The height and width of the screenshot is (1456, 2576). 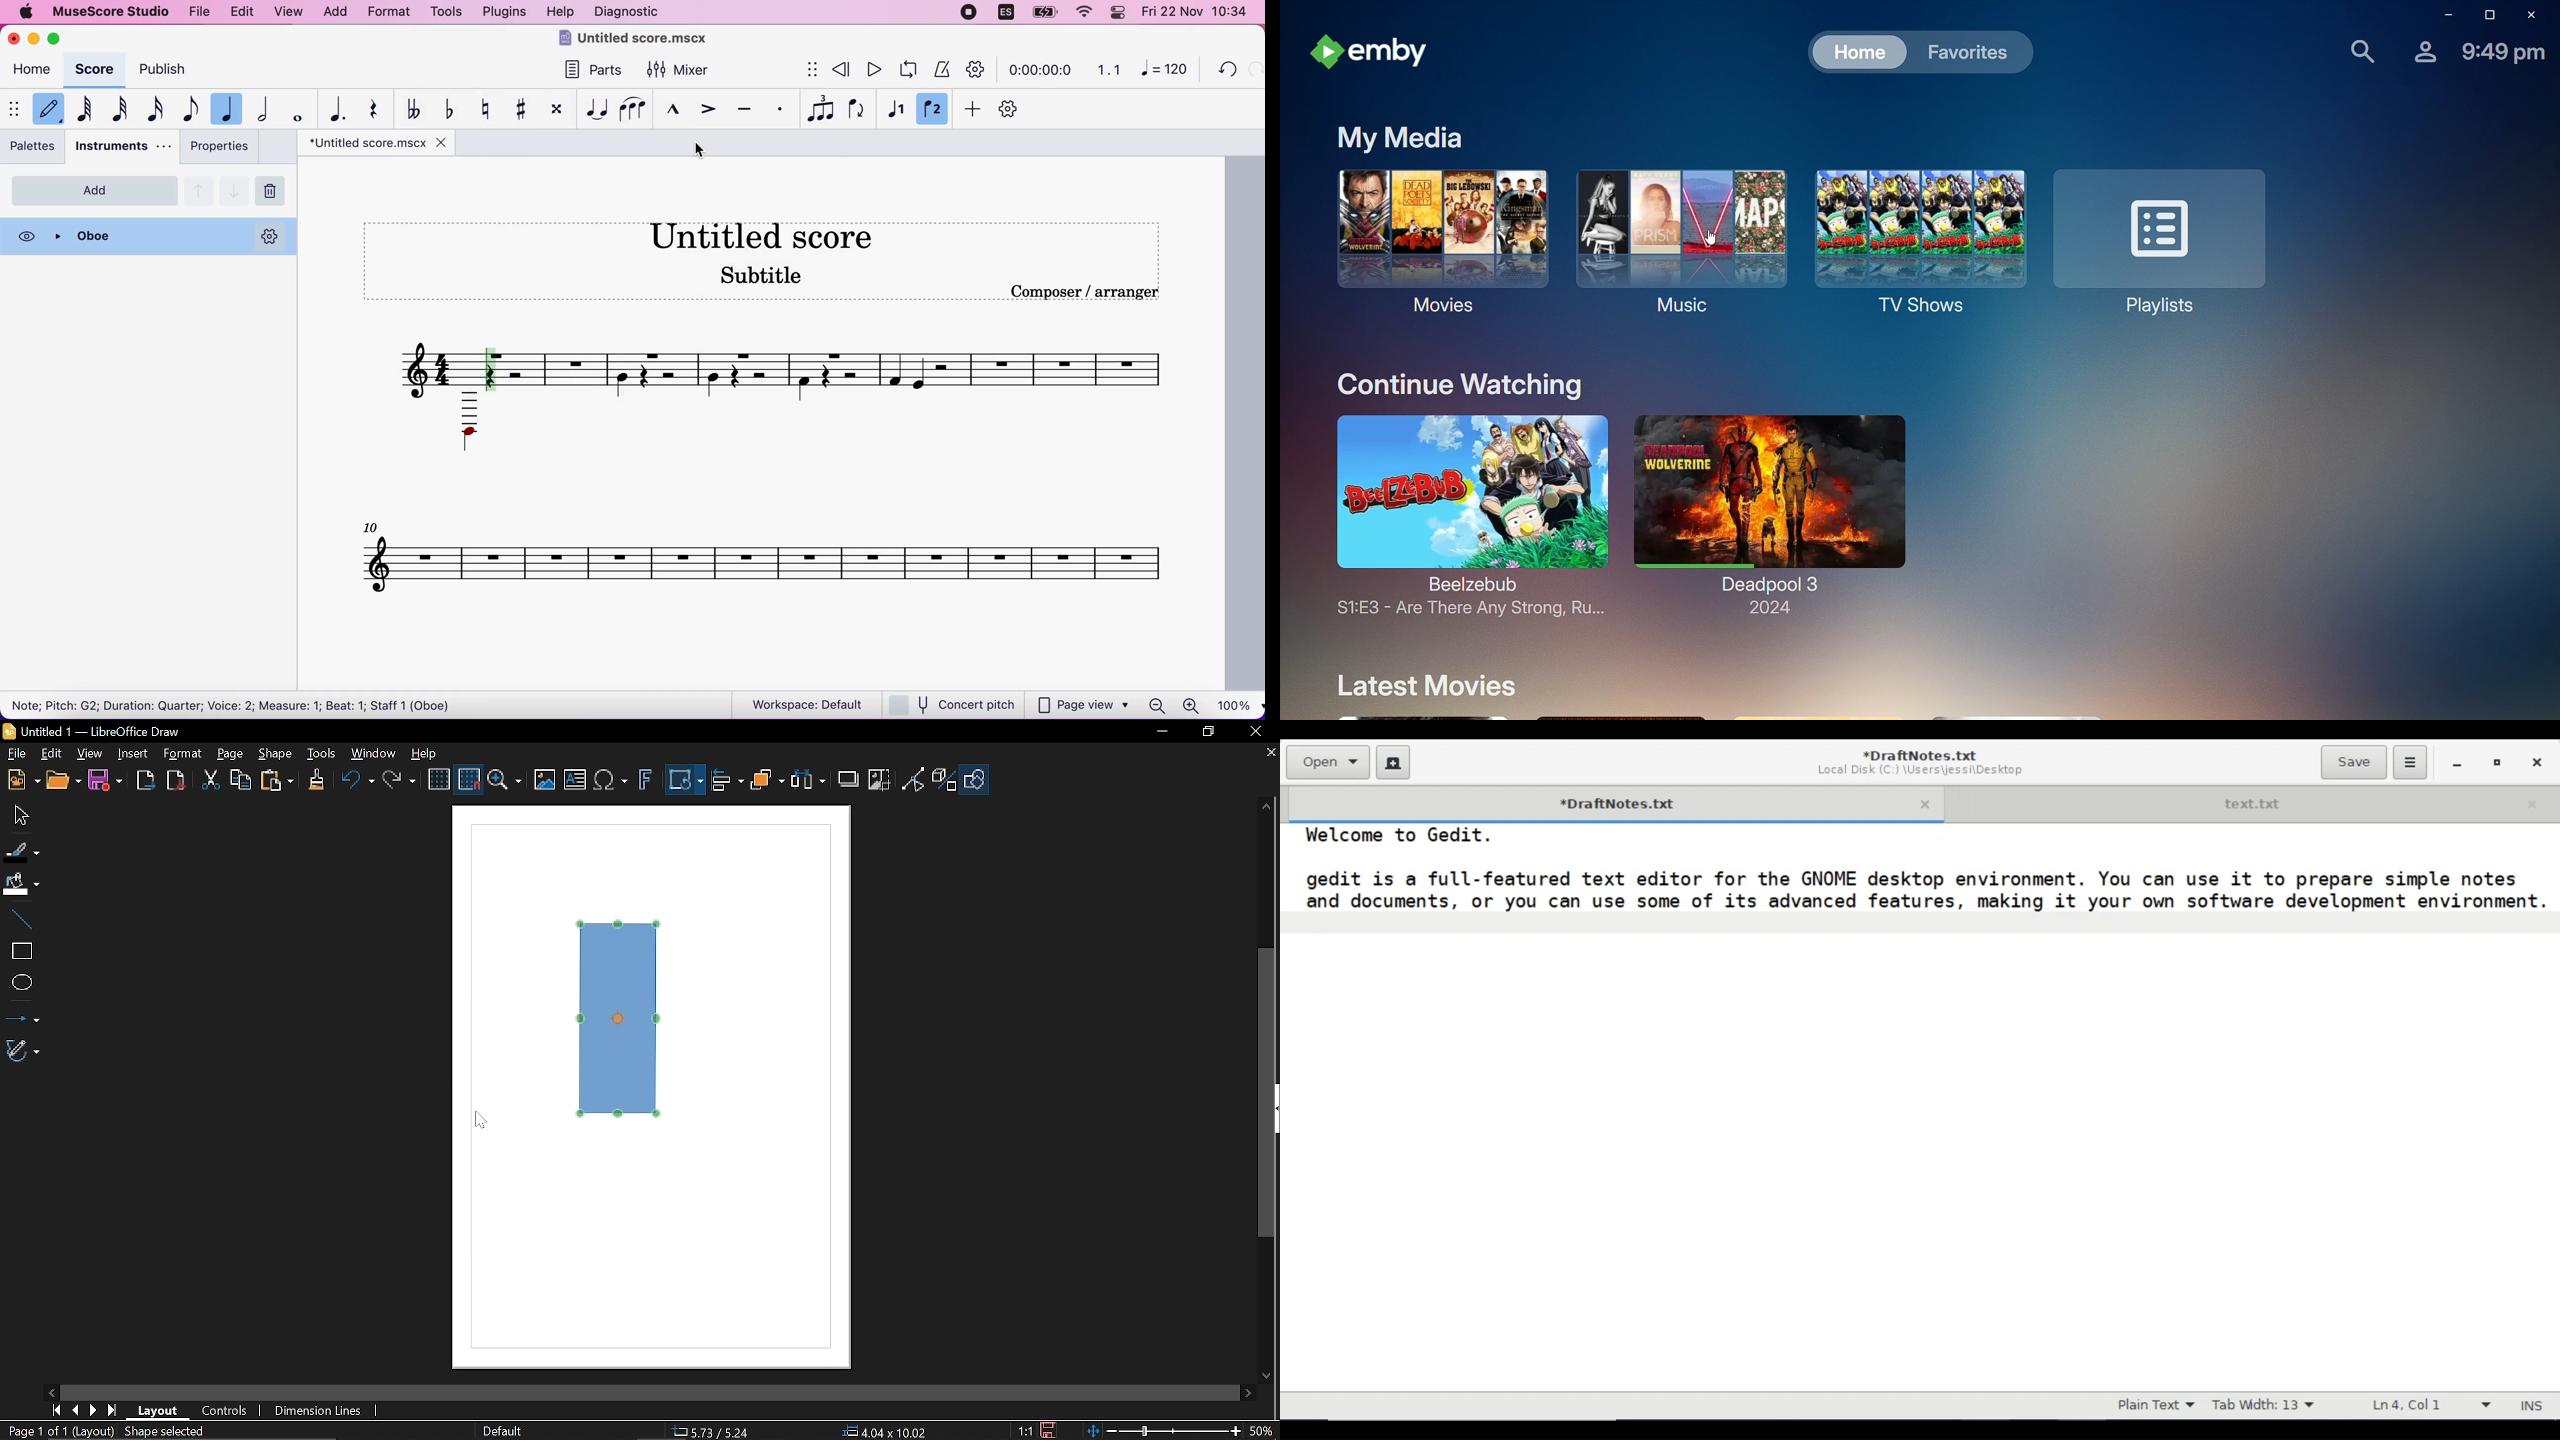 I want to click on Display grid, so click(x=439, y=781).